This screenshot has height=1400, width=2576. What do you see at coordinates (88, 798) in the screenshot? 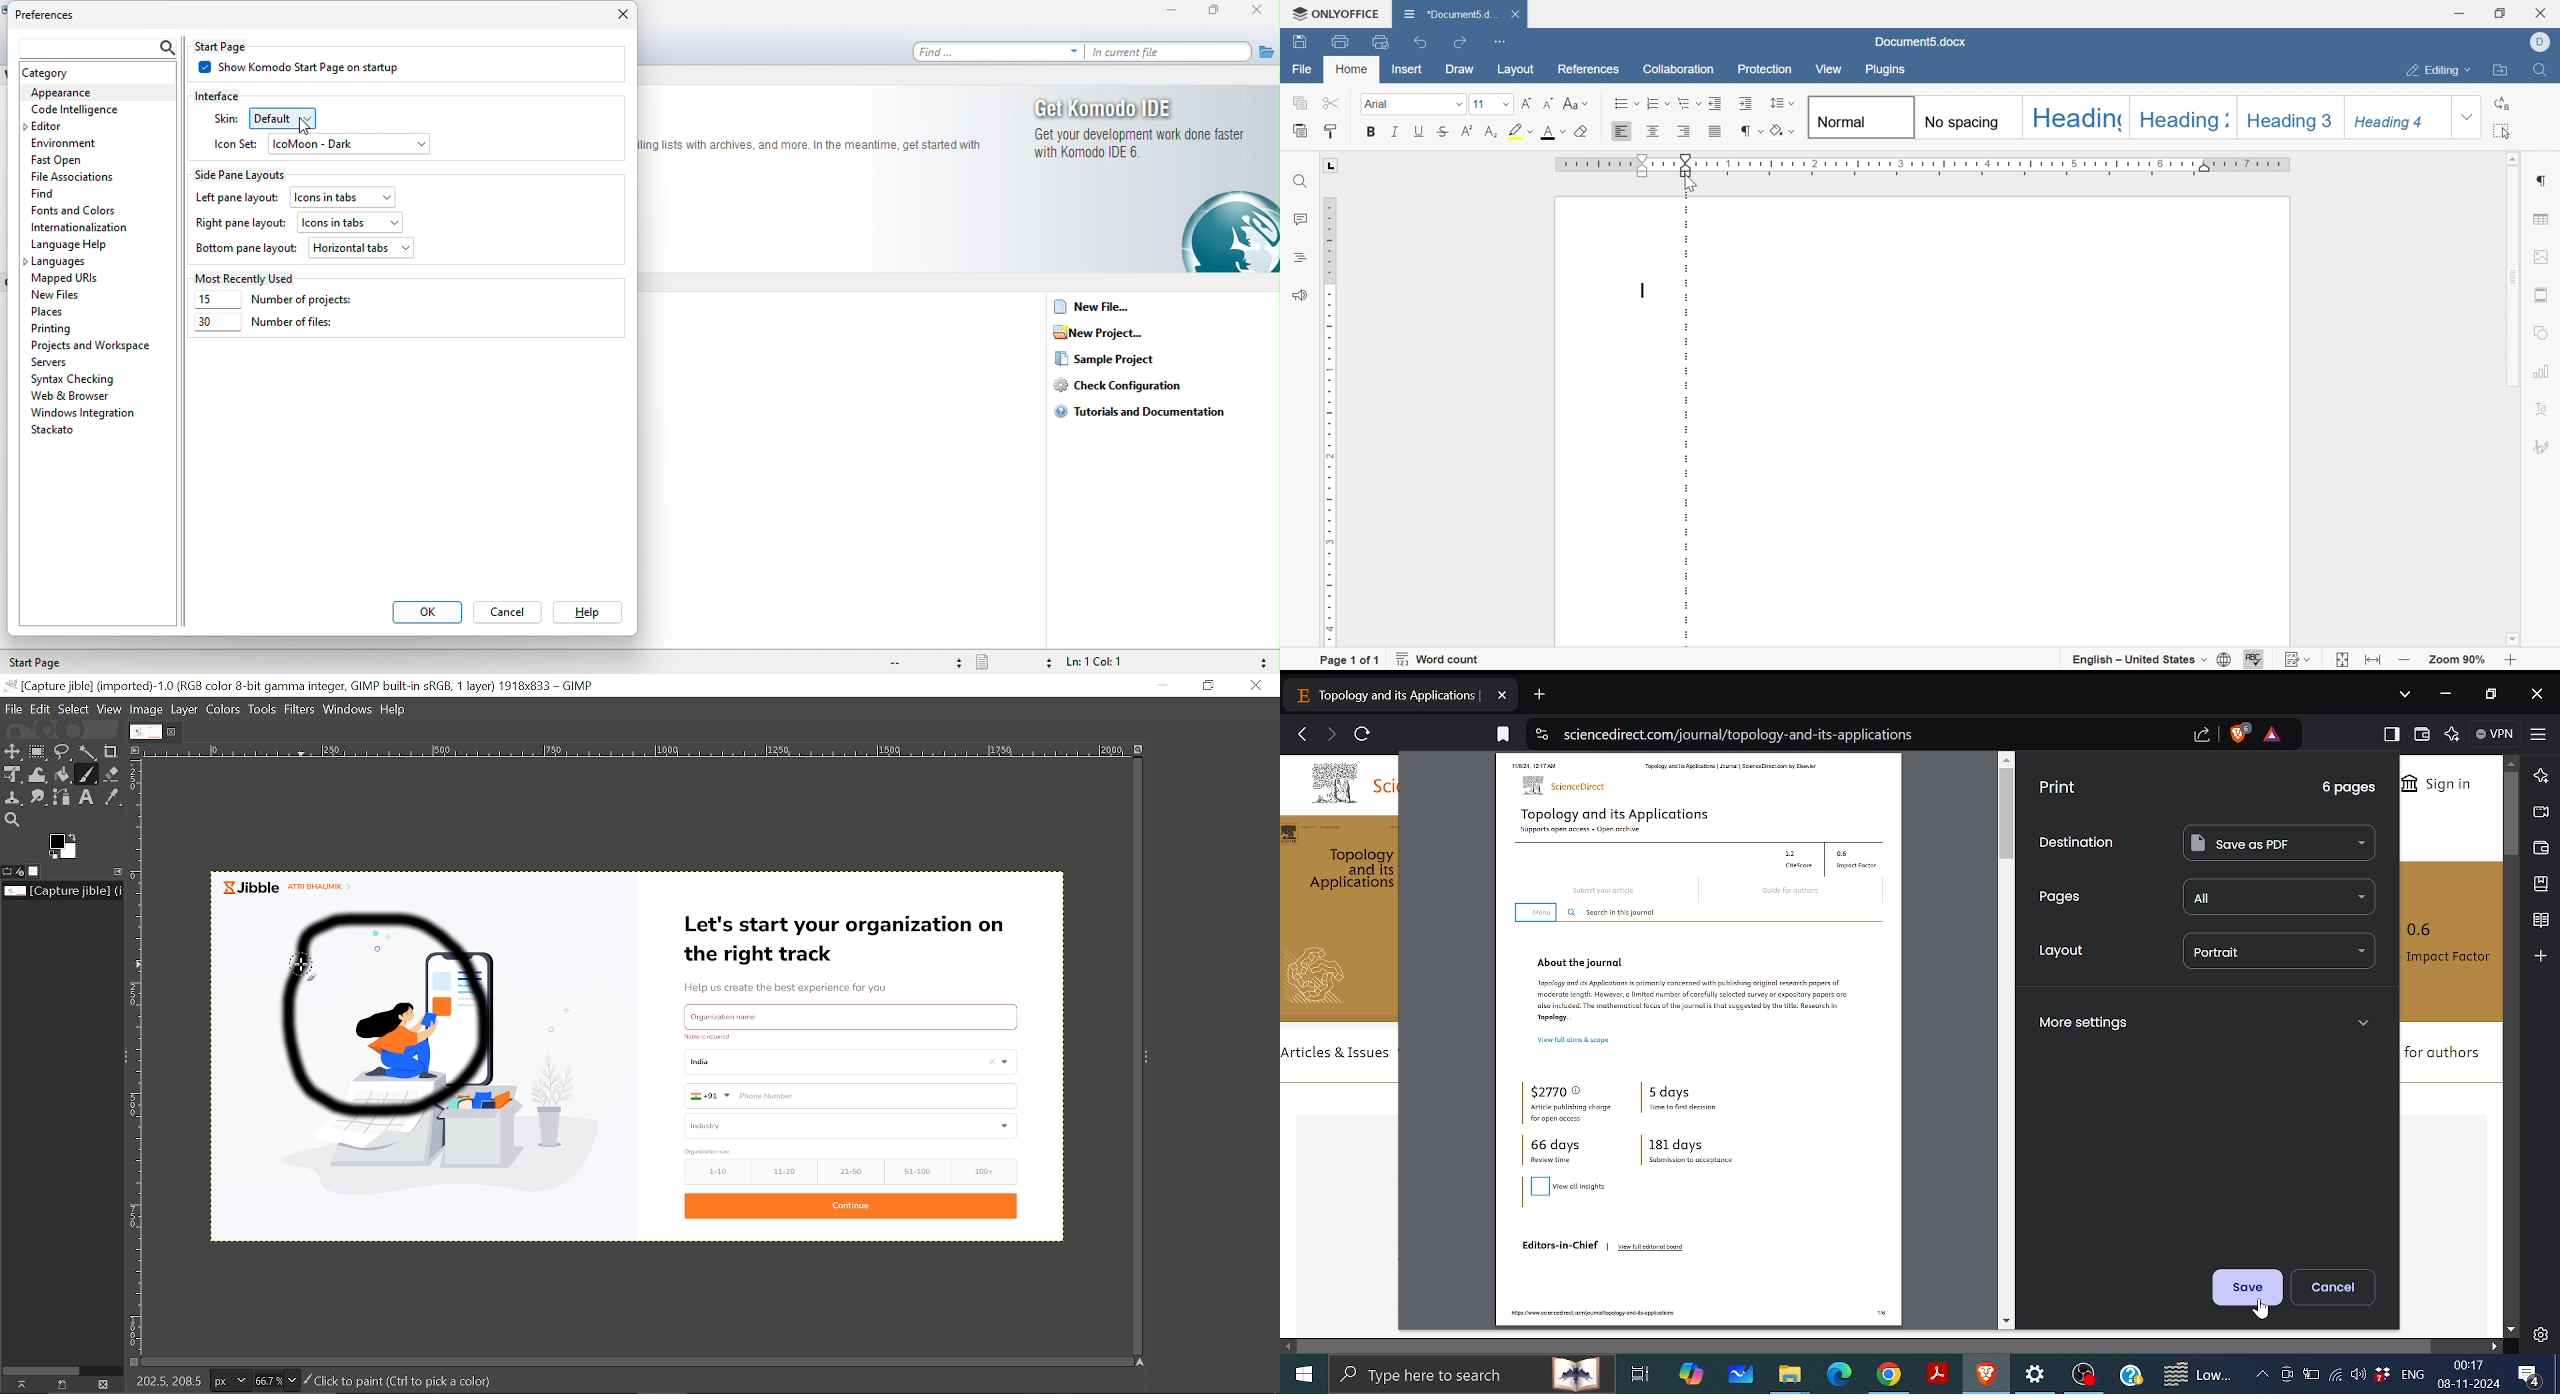
I see `text tool ` at bounding box center [88, 798].